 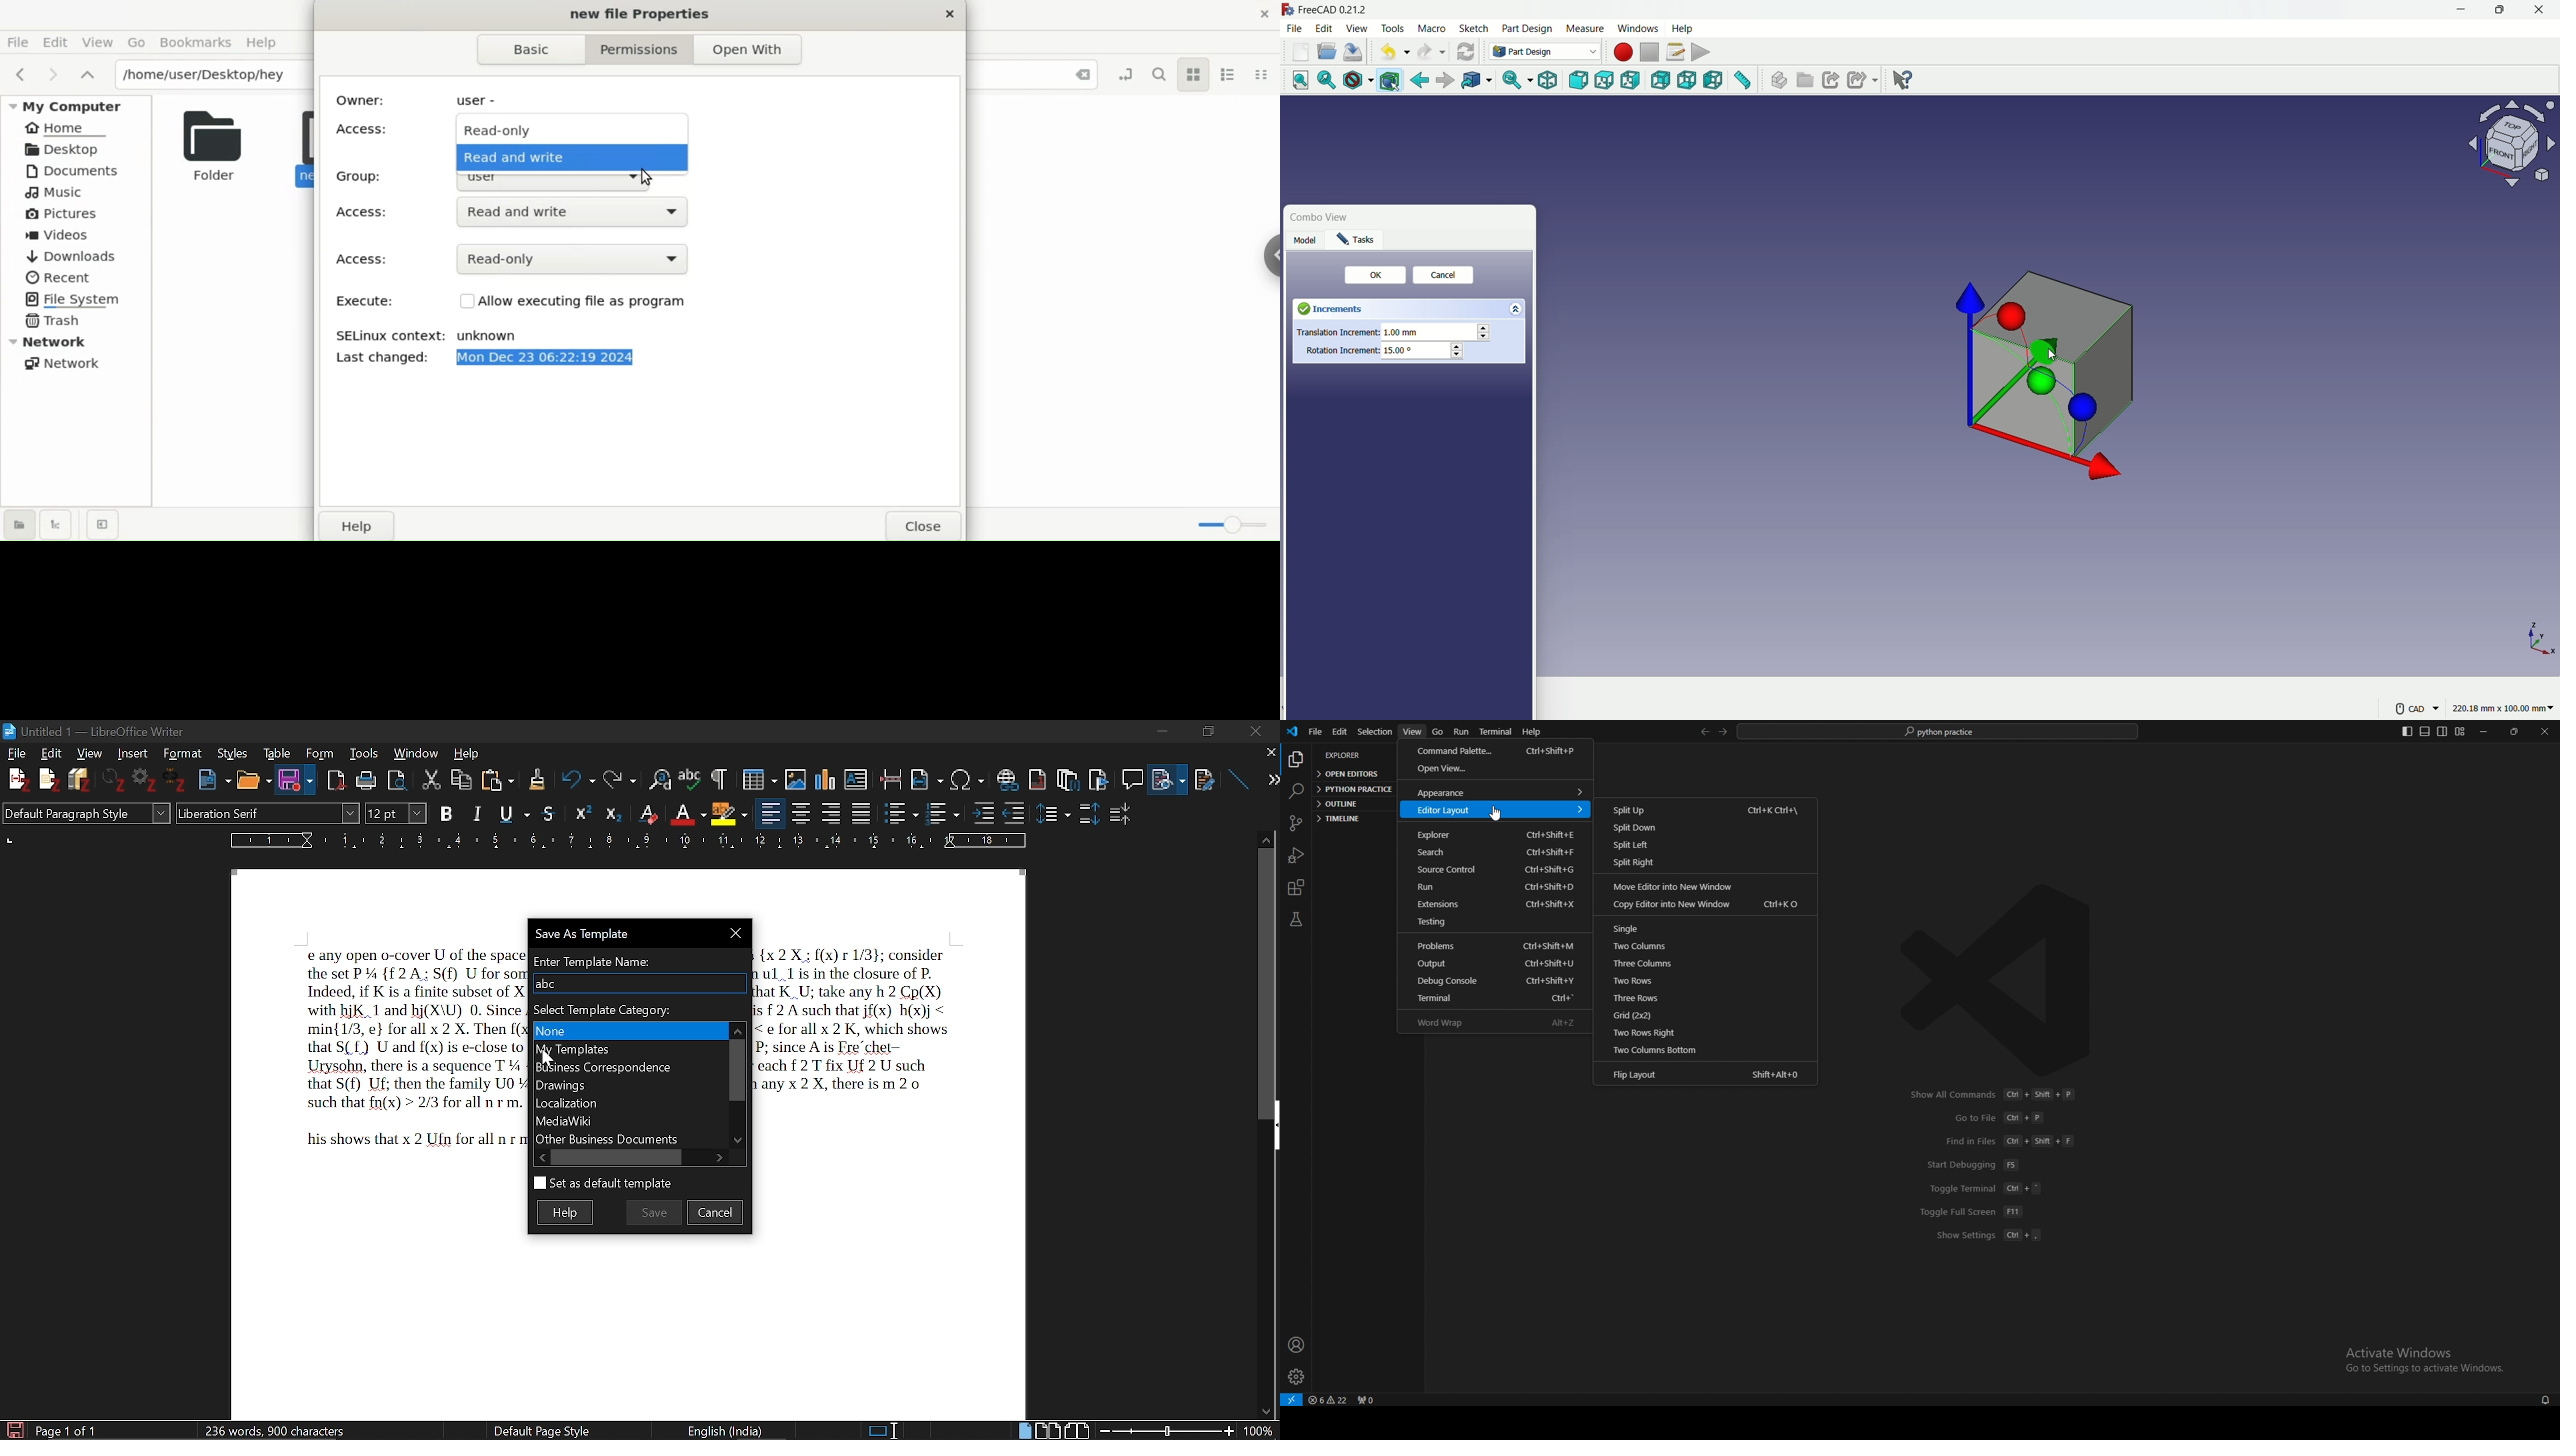 What do you see at coordinates (1662, 81) in the screenshot?
I see `back view` at bounding box center [1662, 81].